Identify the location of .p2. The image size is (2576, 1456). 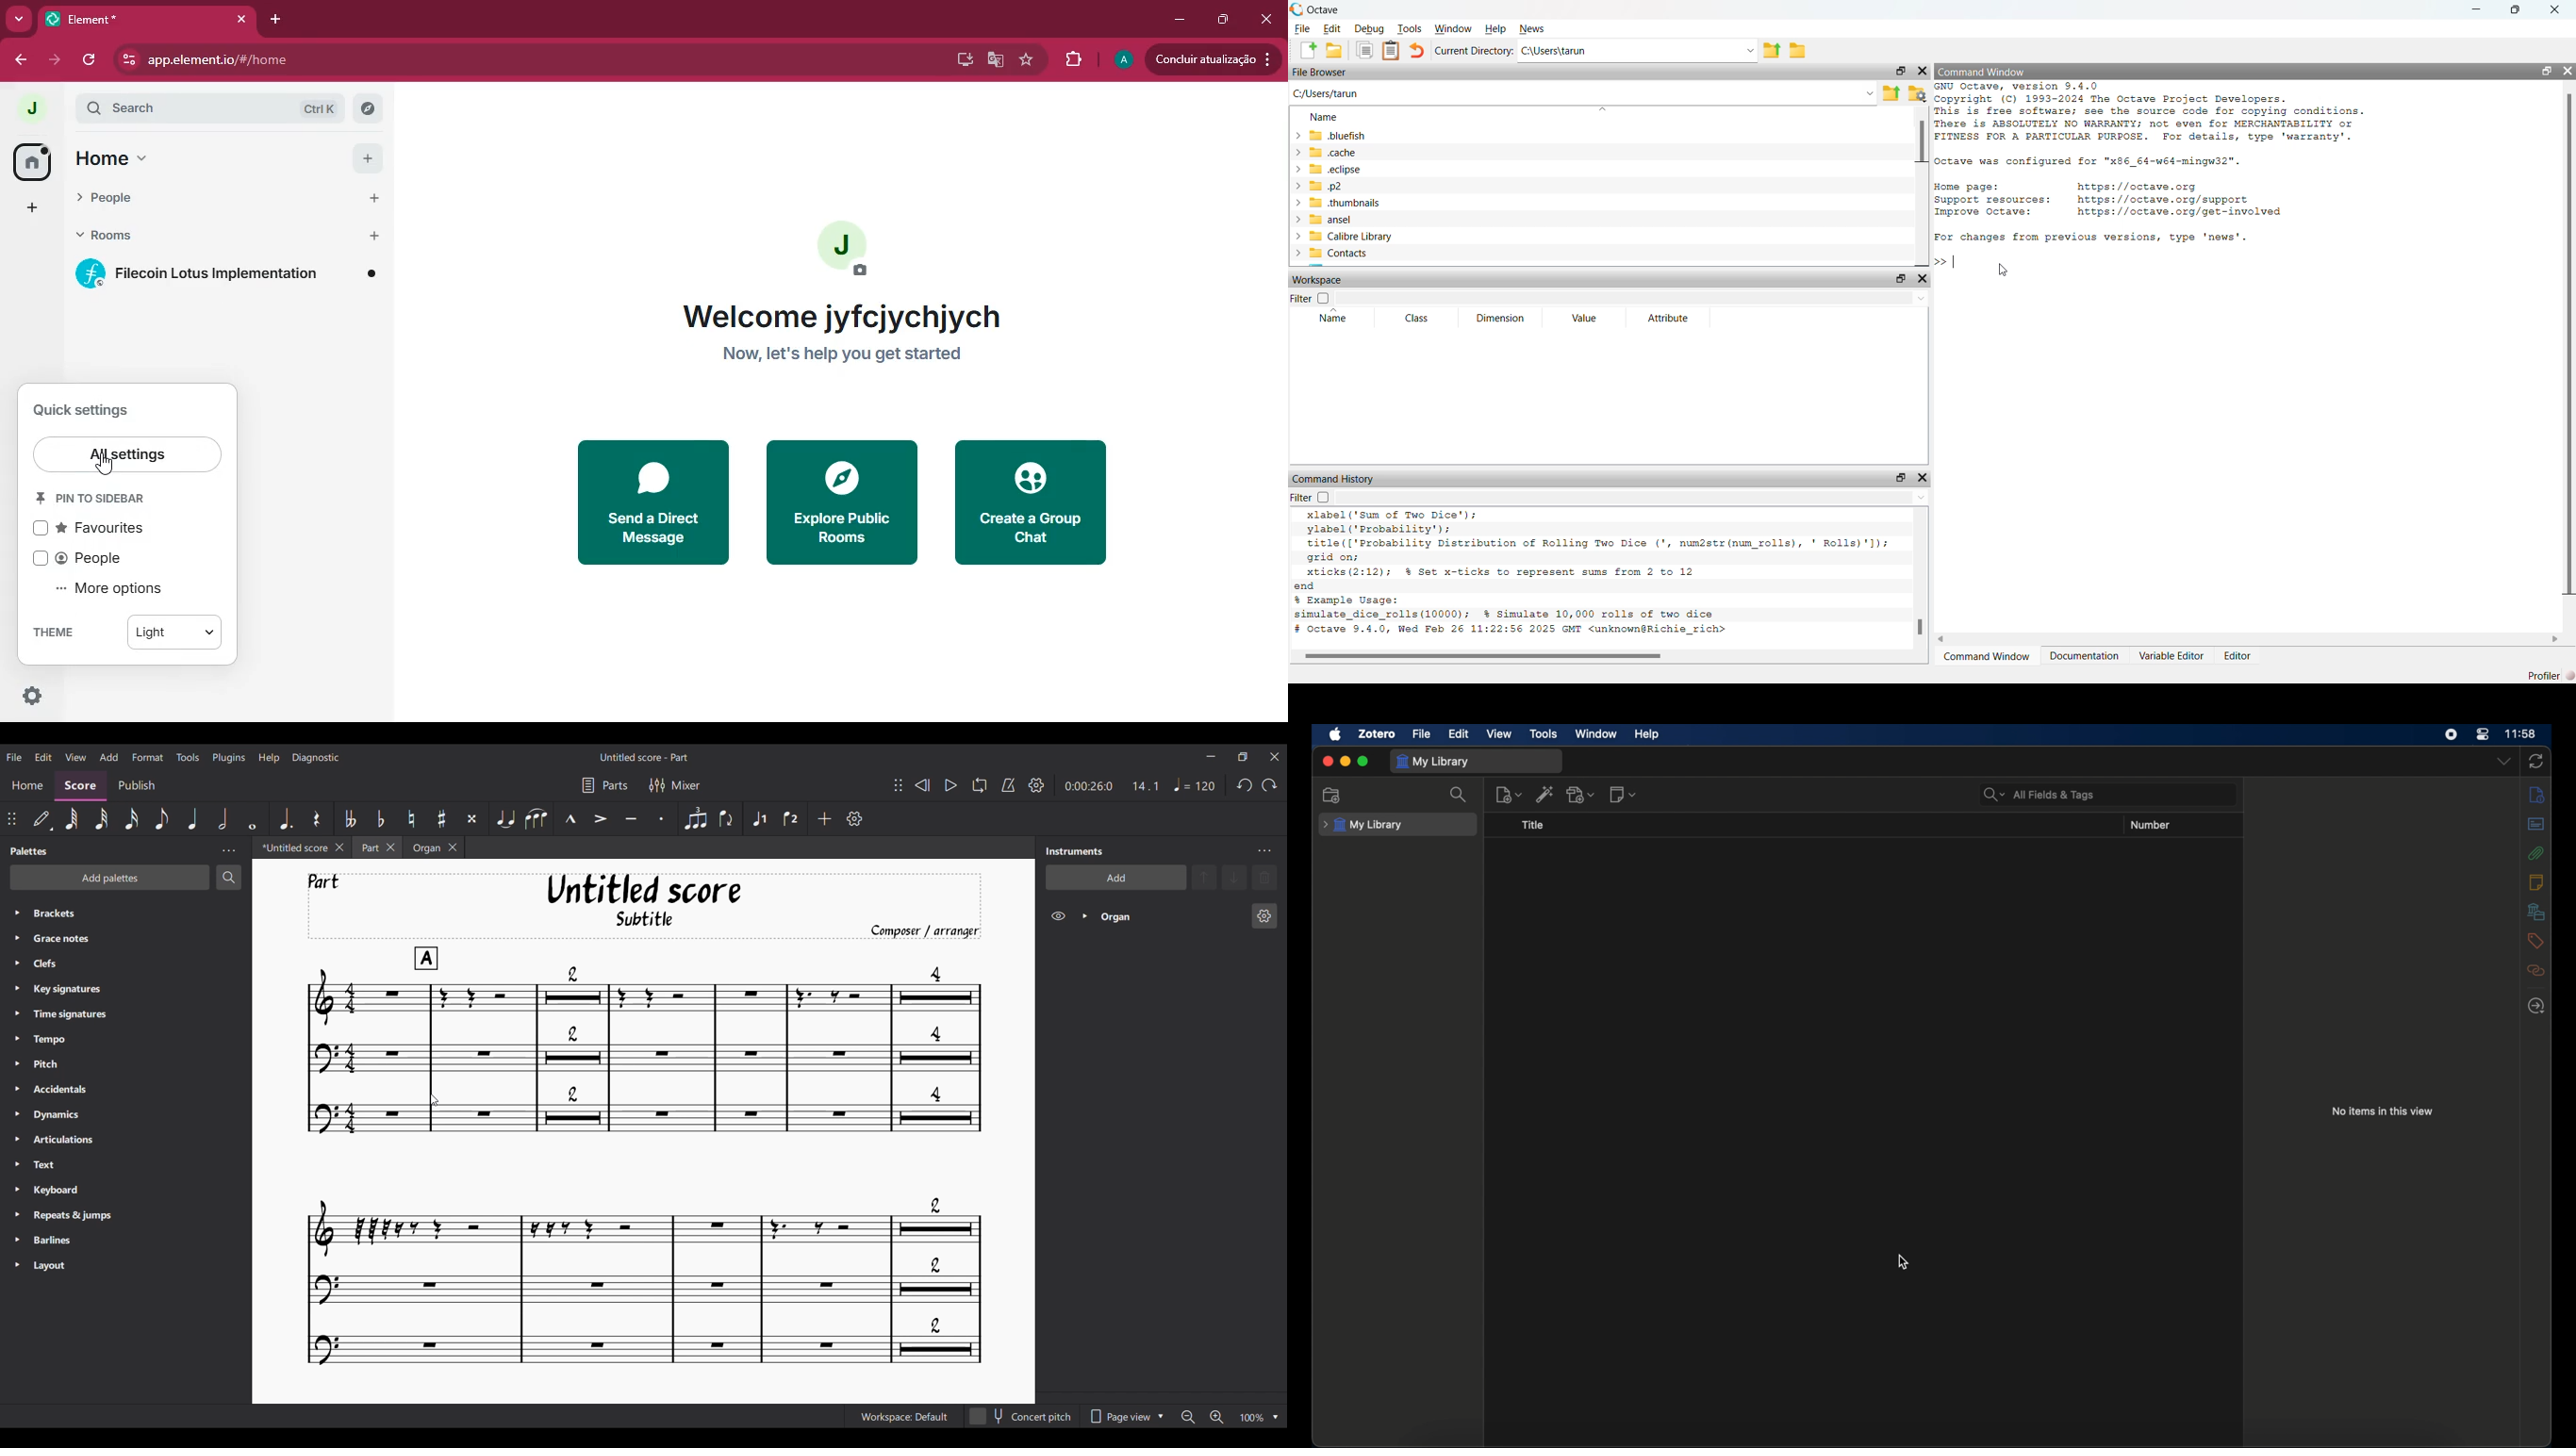
(1319, 187).